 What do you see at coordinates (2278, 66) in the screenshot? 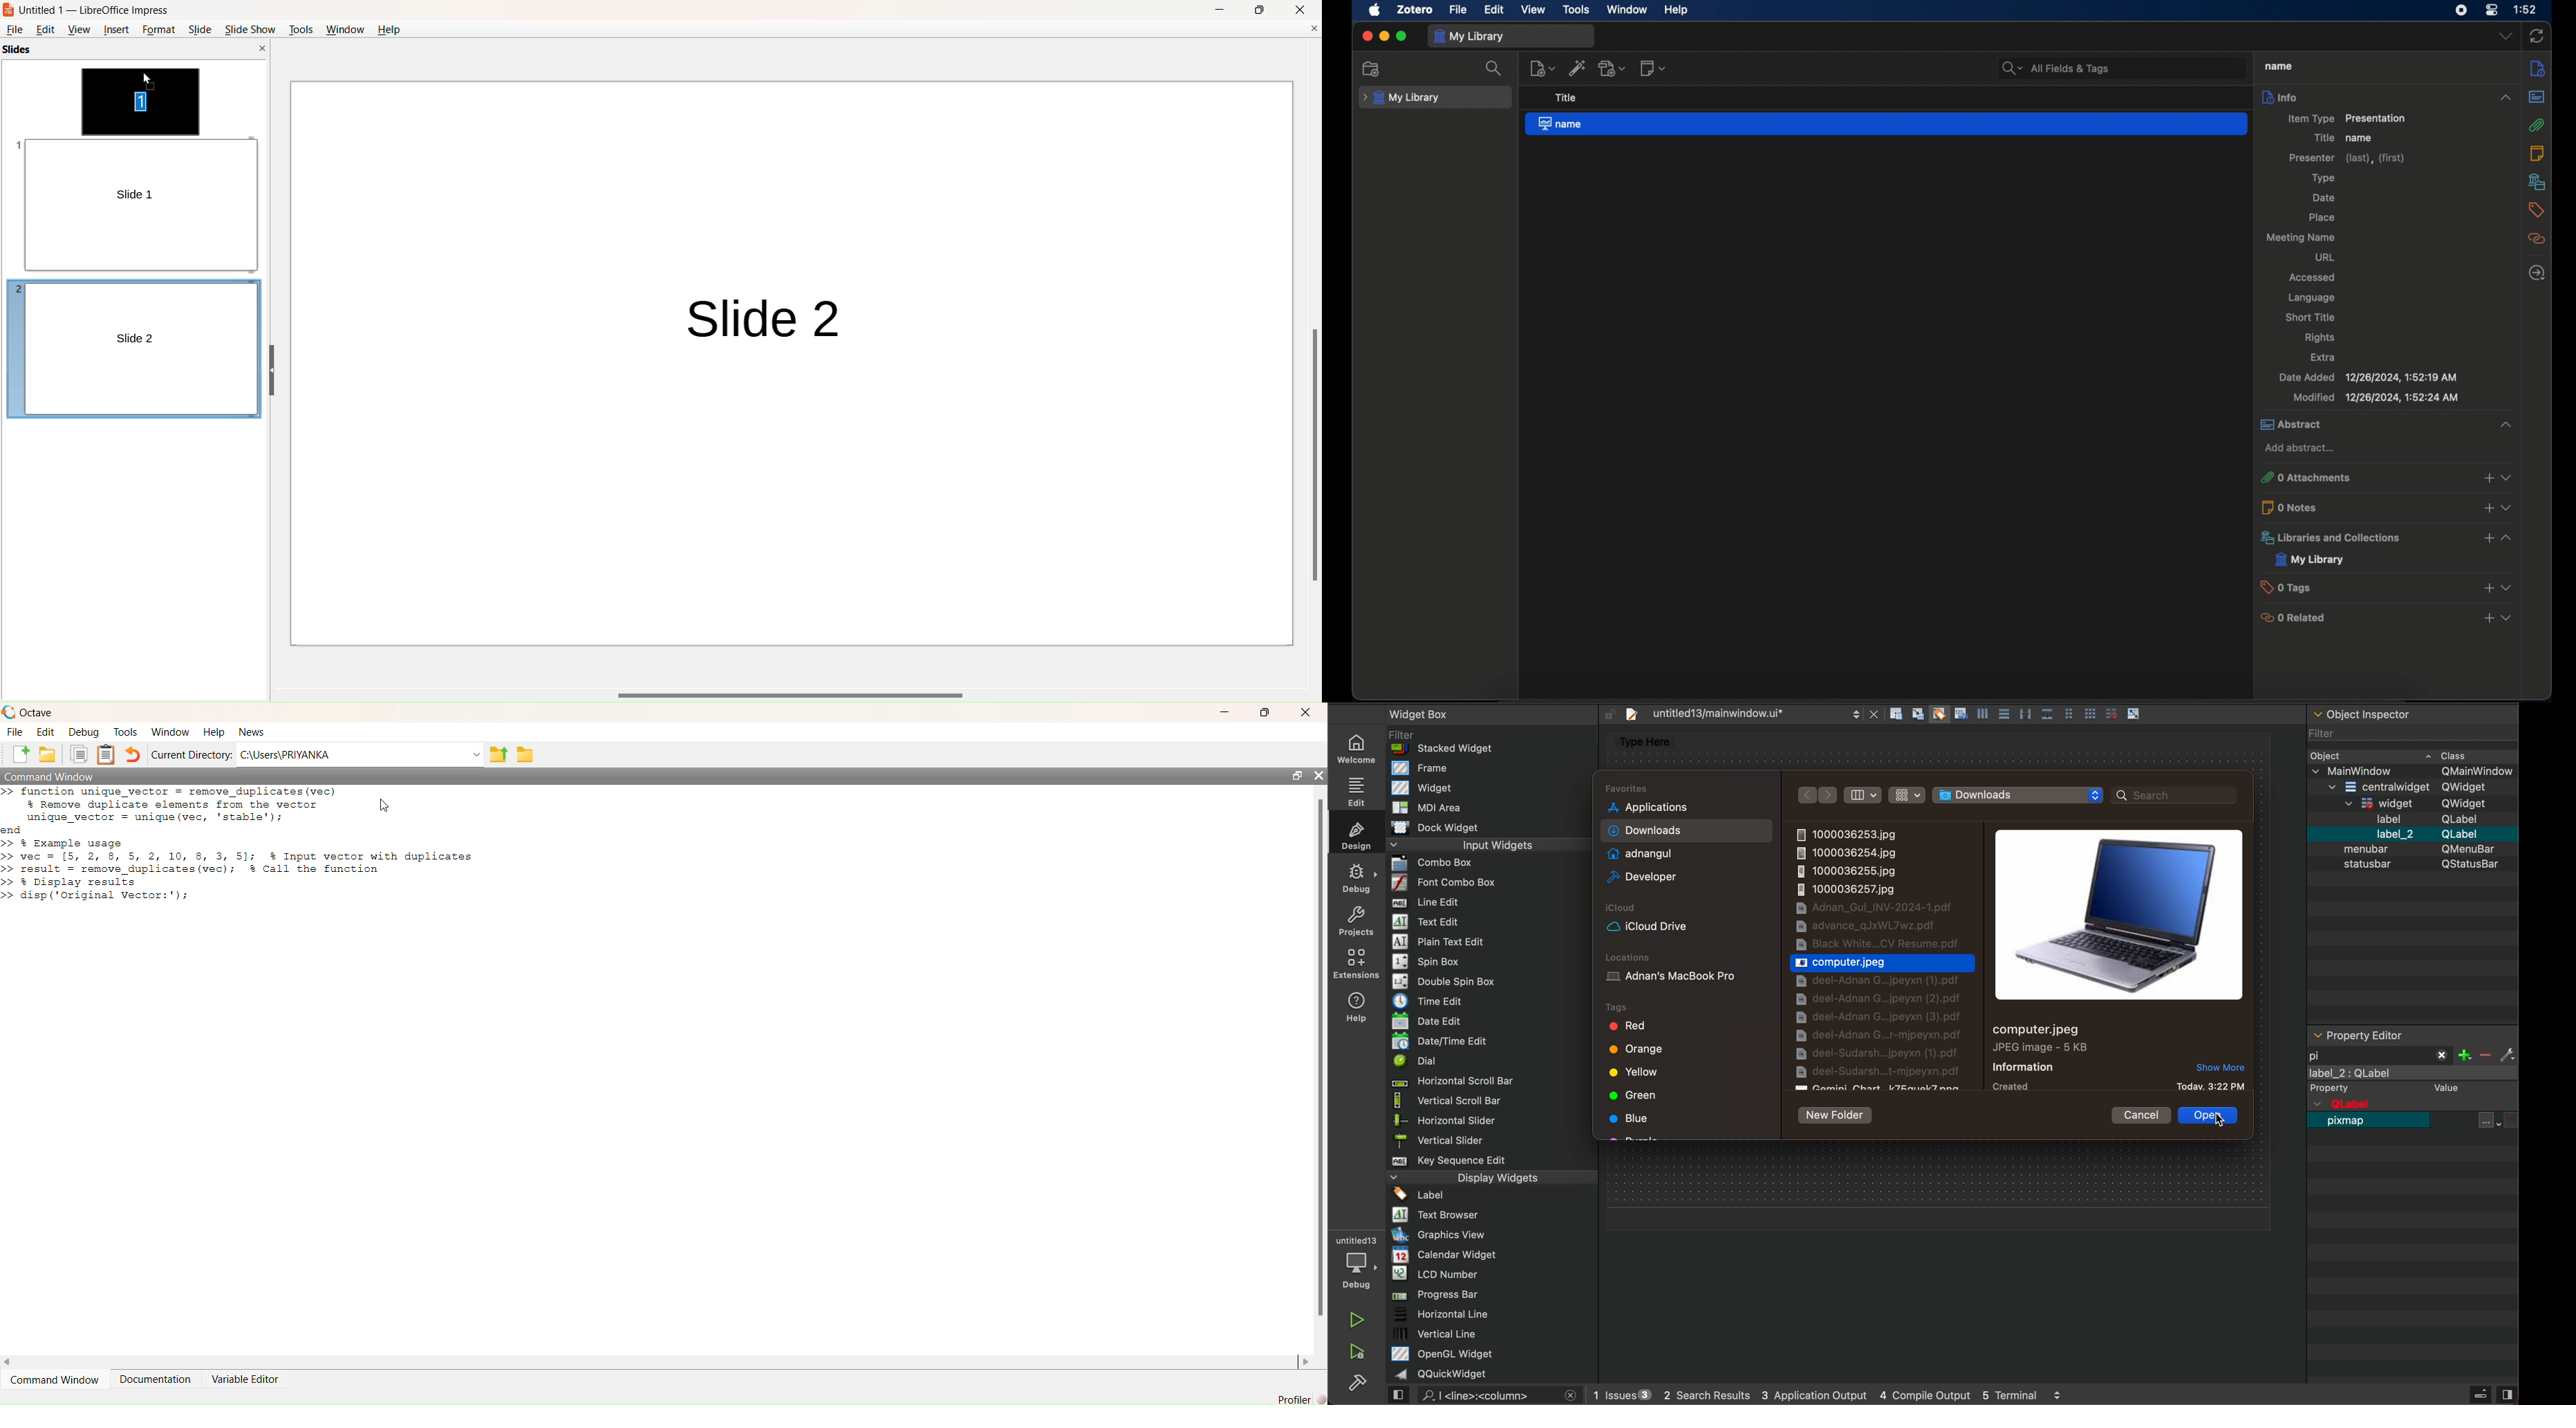
I see `title` at bounding box center [2278, 66].